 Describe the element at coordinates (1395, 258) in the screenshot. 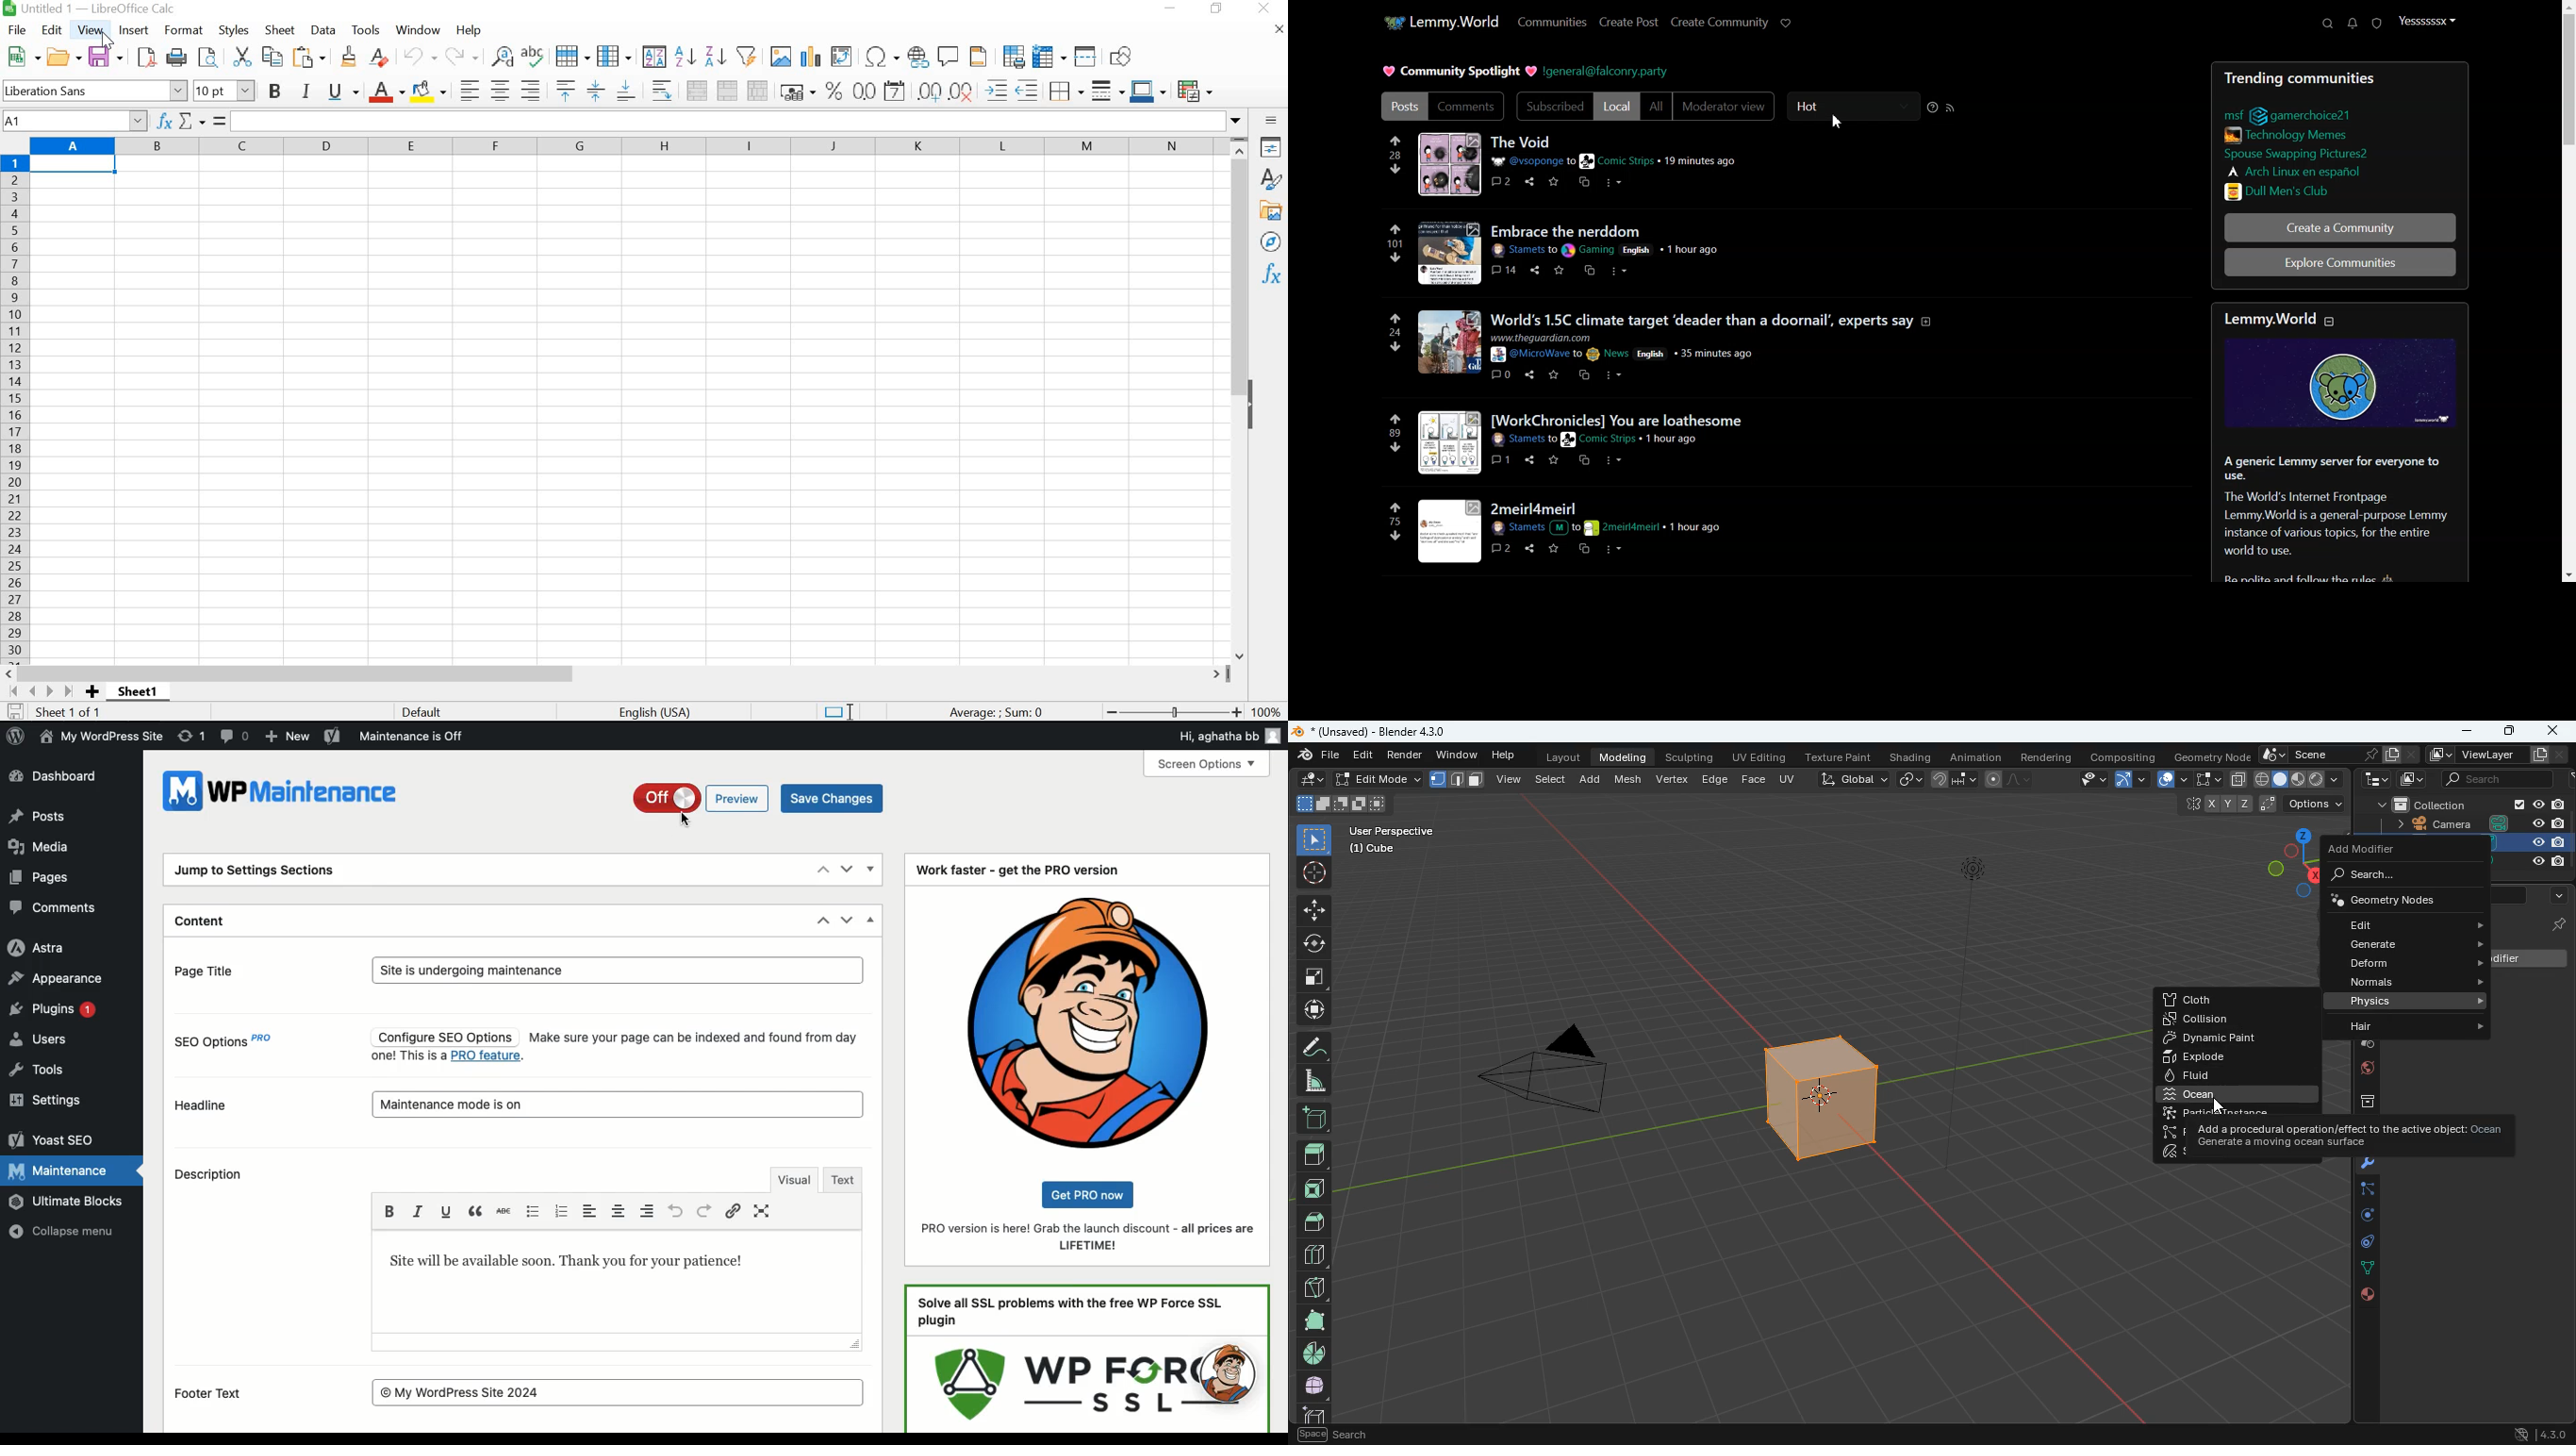

I see `downvote` at that location.